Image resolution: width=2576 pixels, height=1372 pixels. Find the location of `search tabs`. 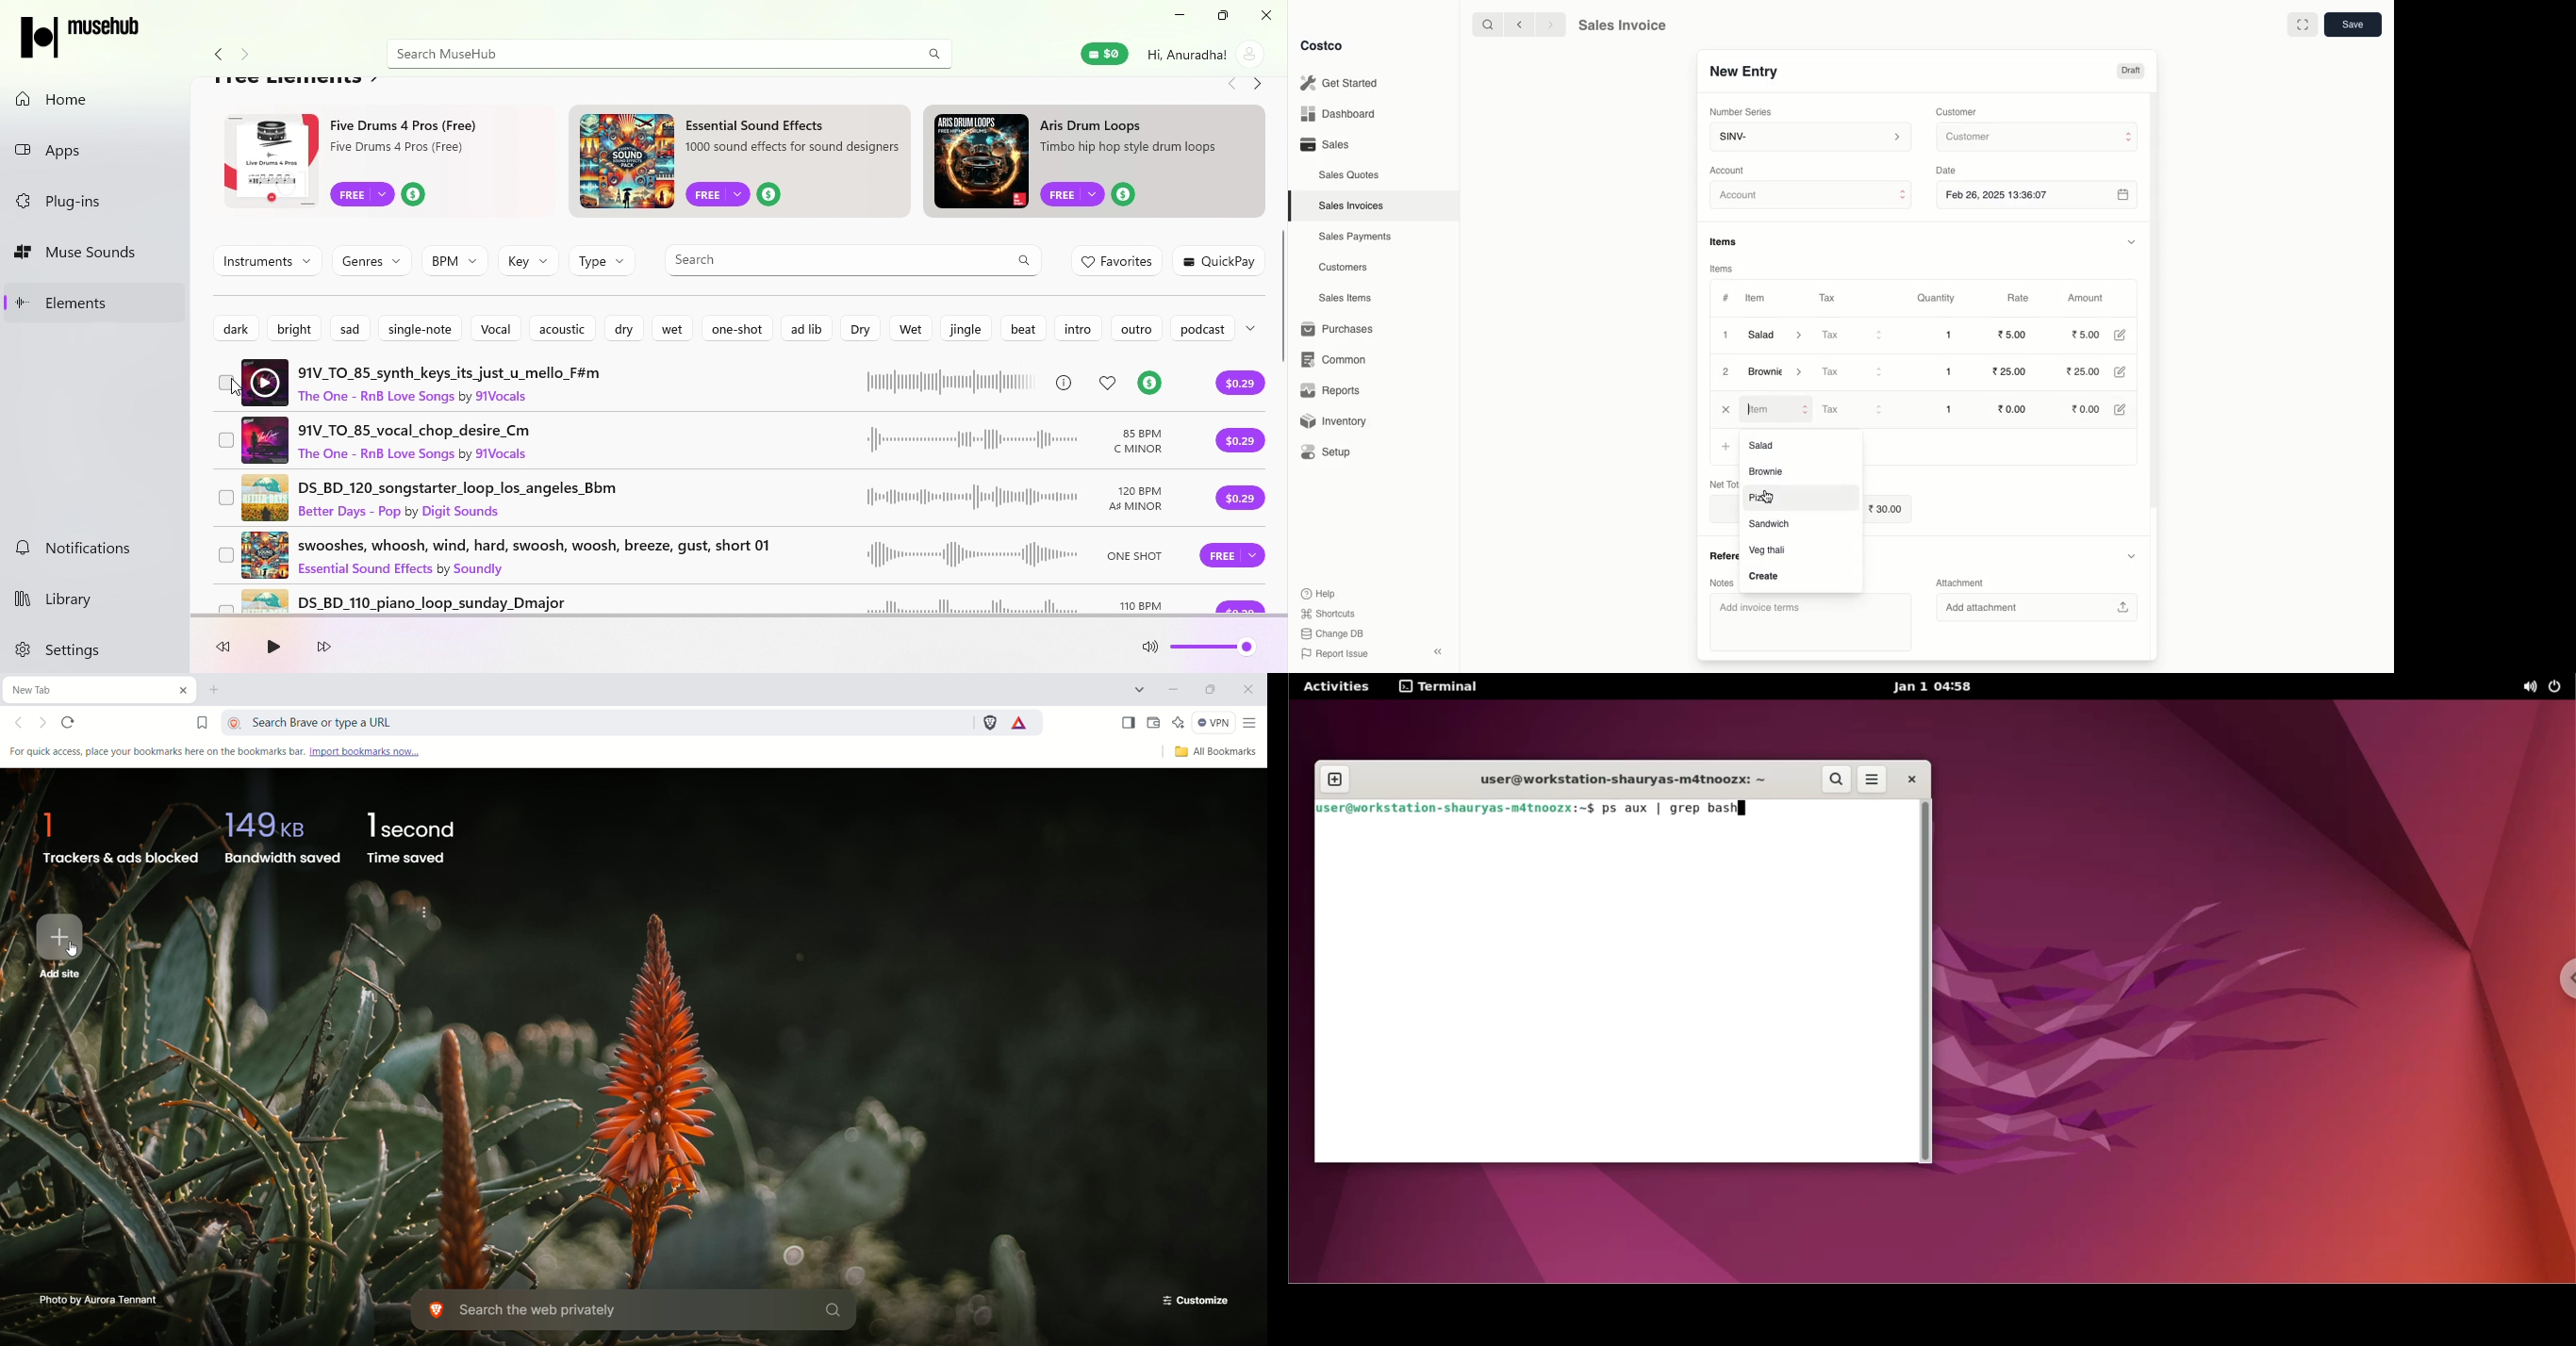

search tabs is located at coordinates (1138, 691).